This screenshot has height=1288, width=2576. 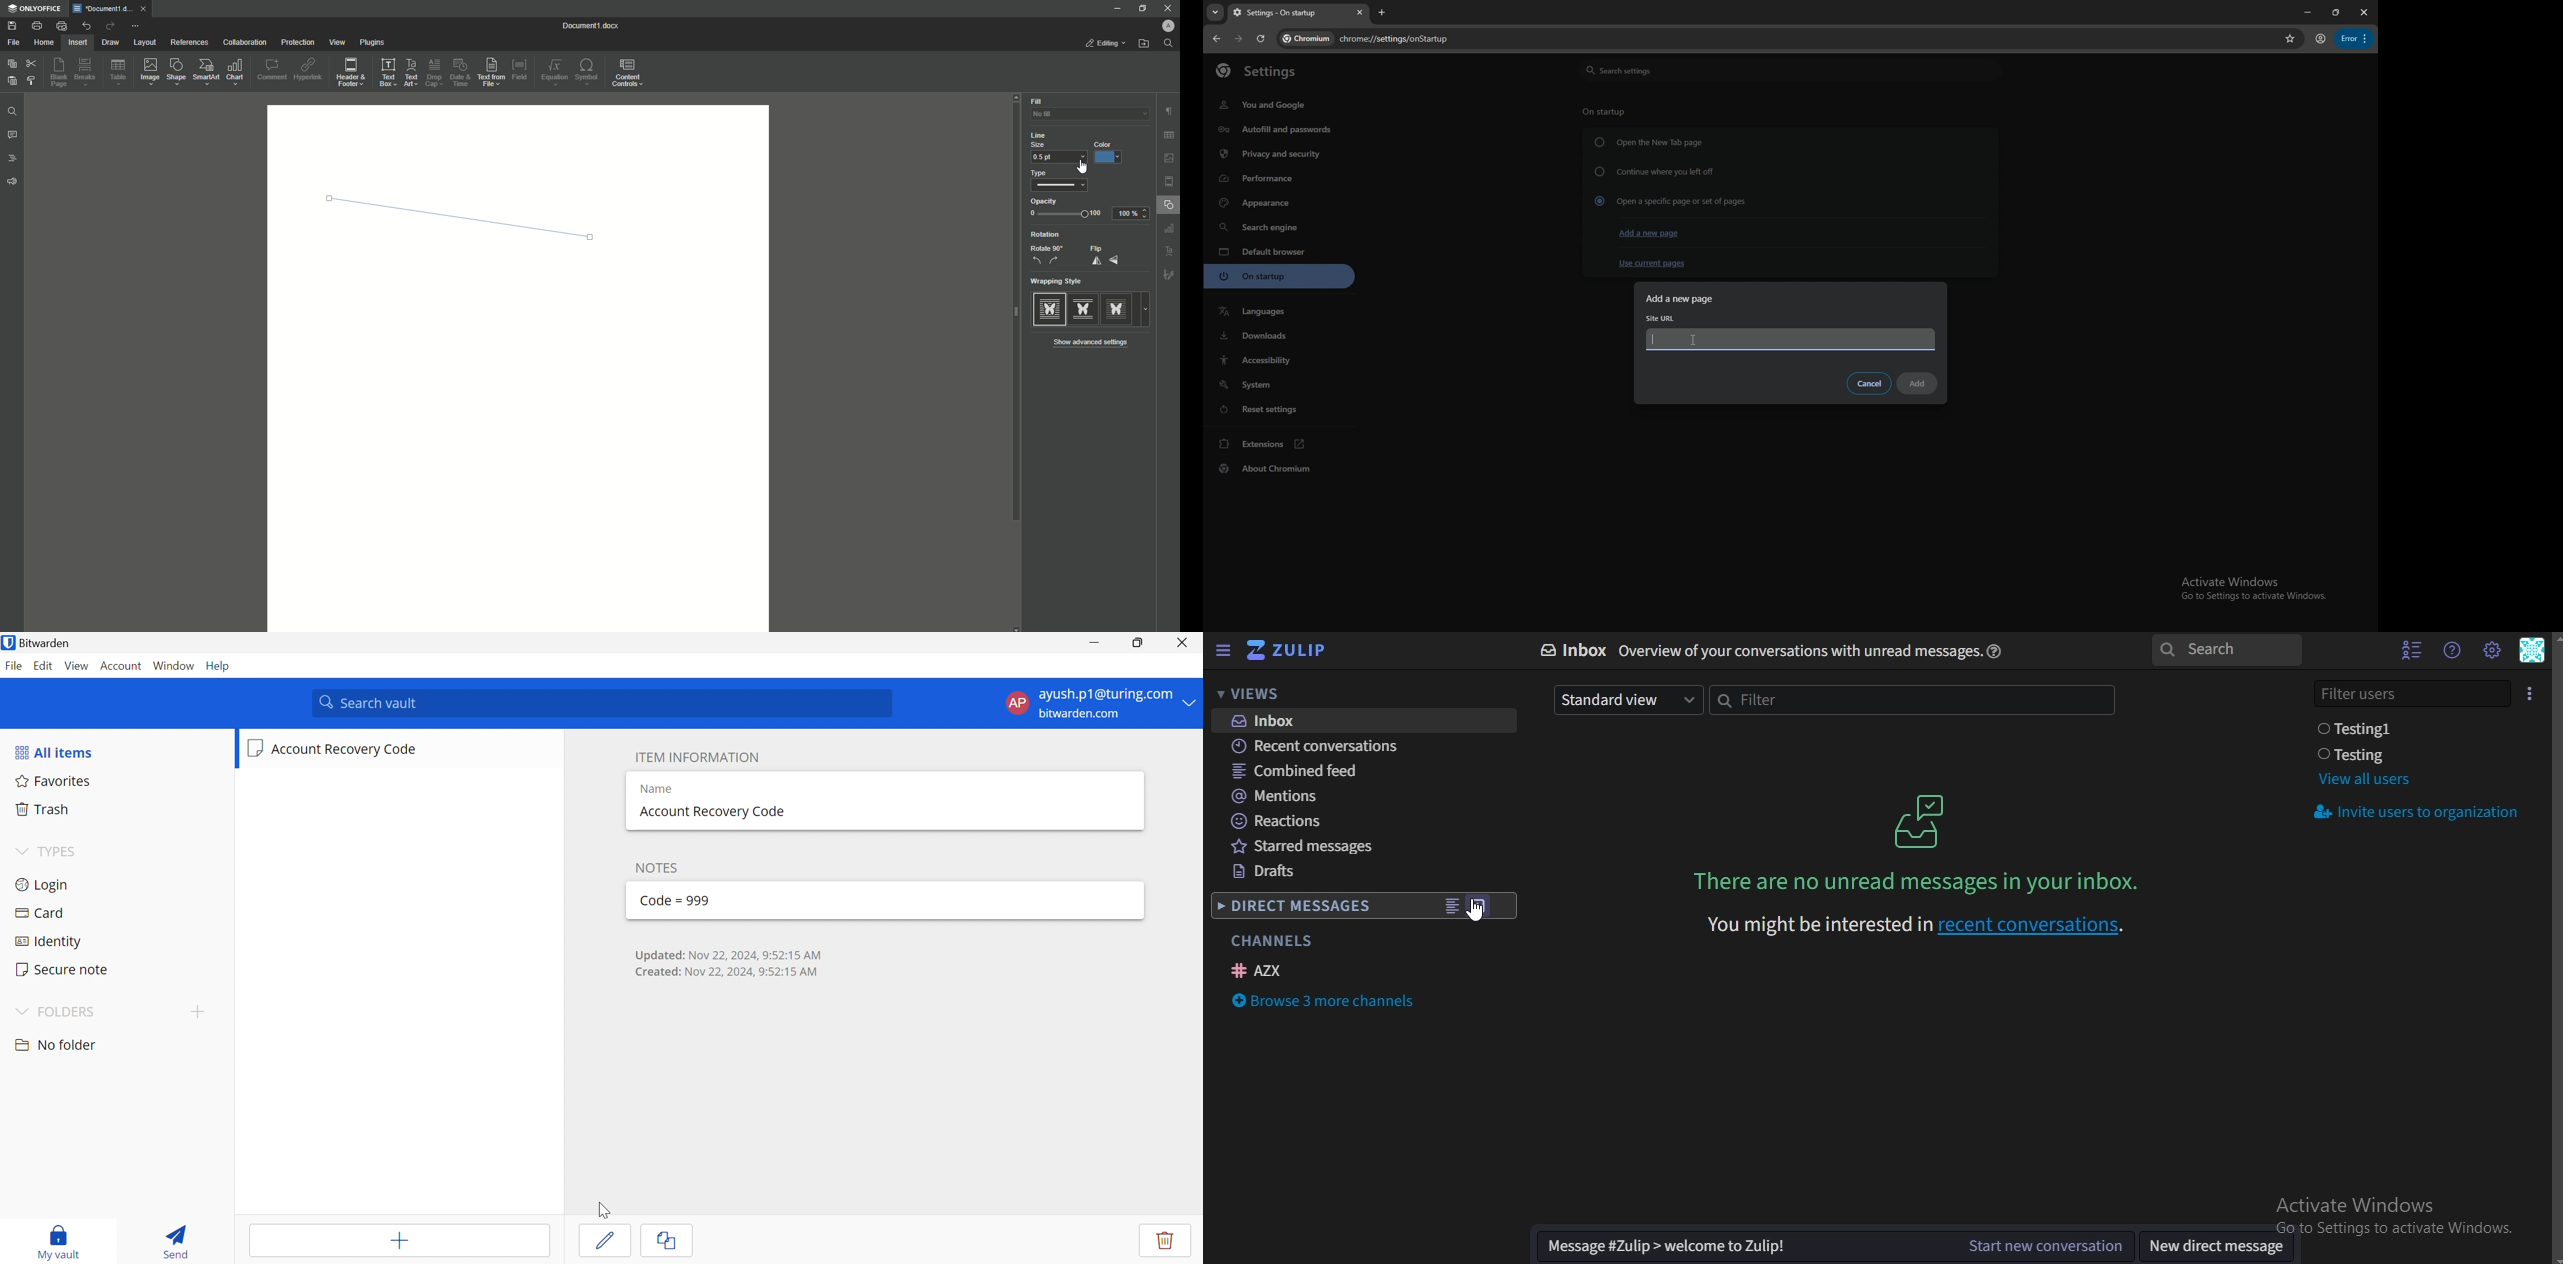 I want to click on Close, so click(x=1169, y=8).